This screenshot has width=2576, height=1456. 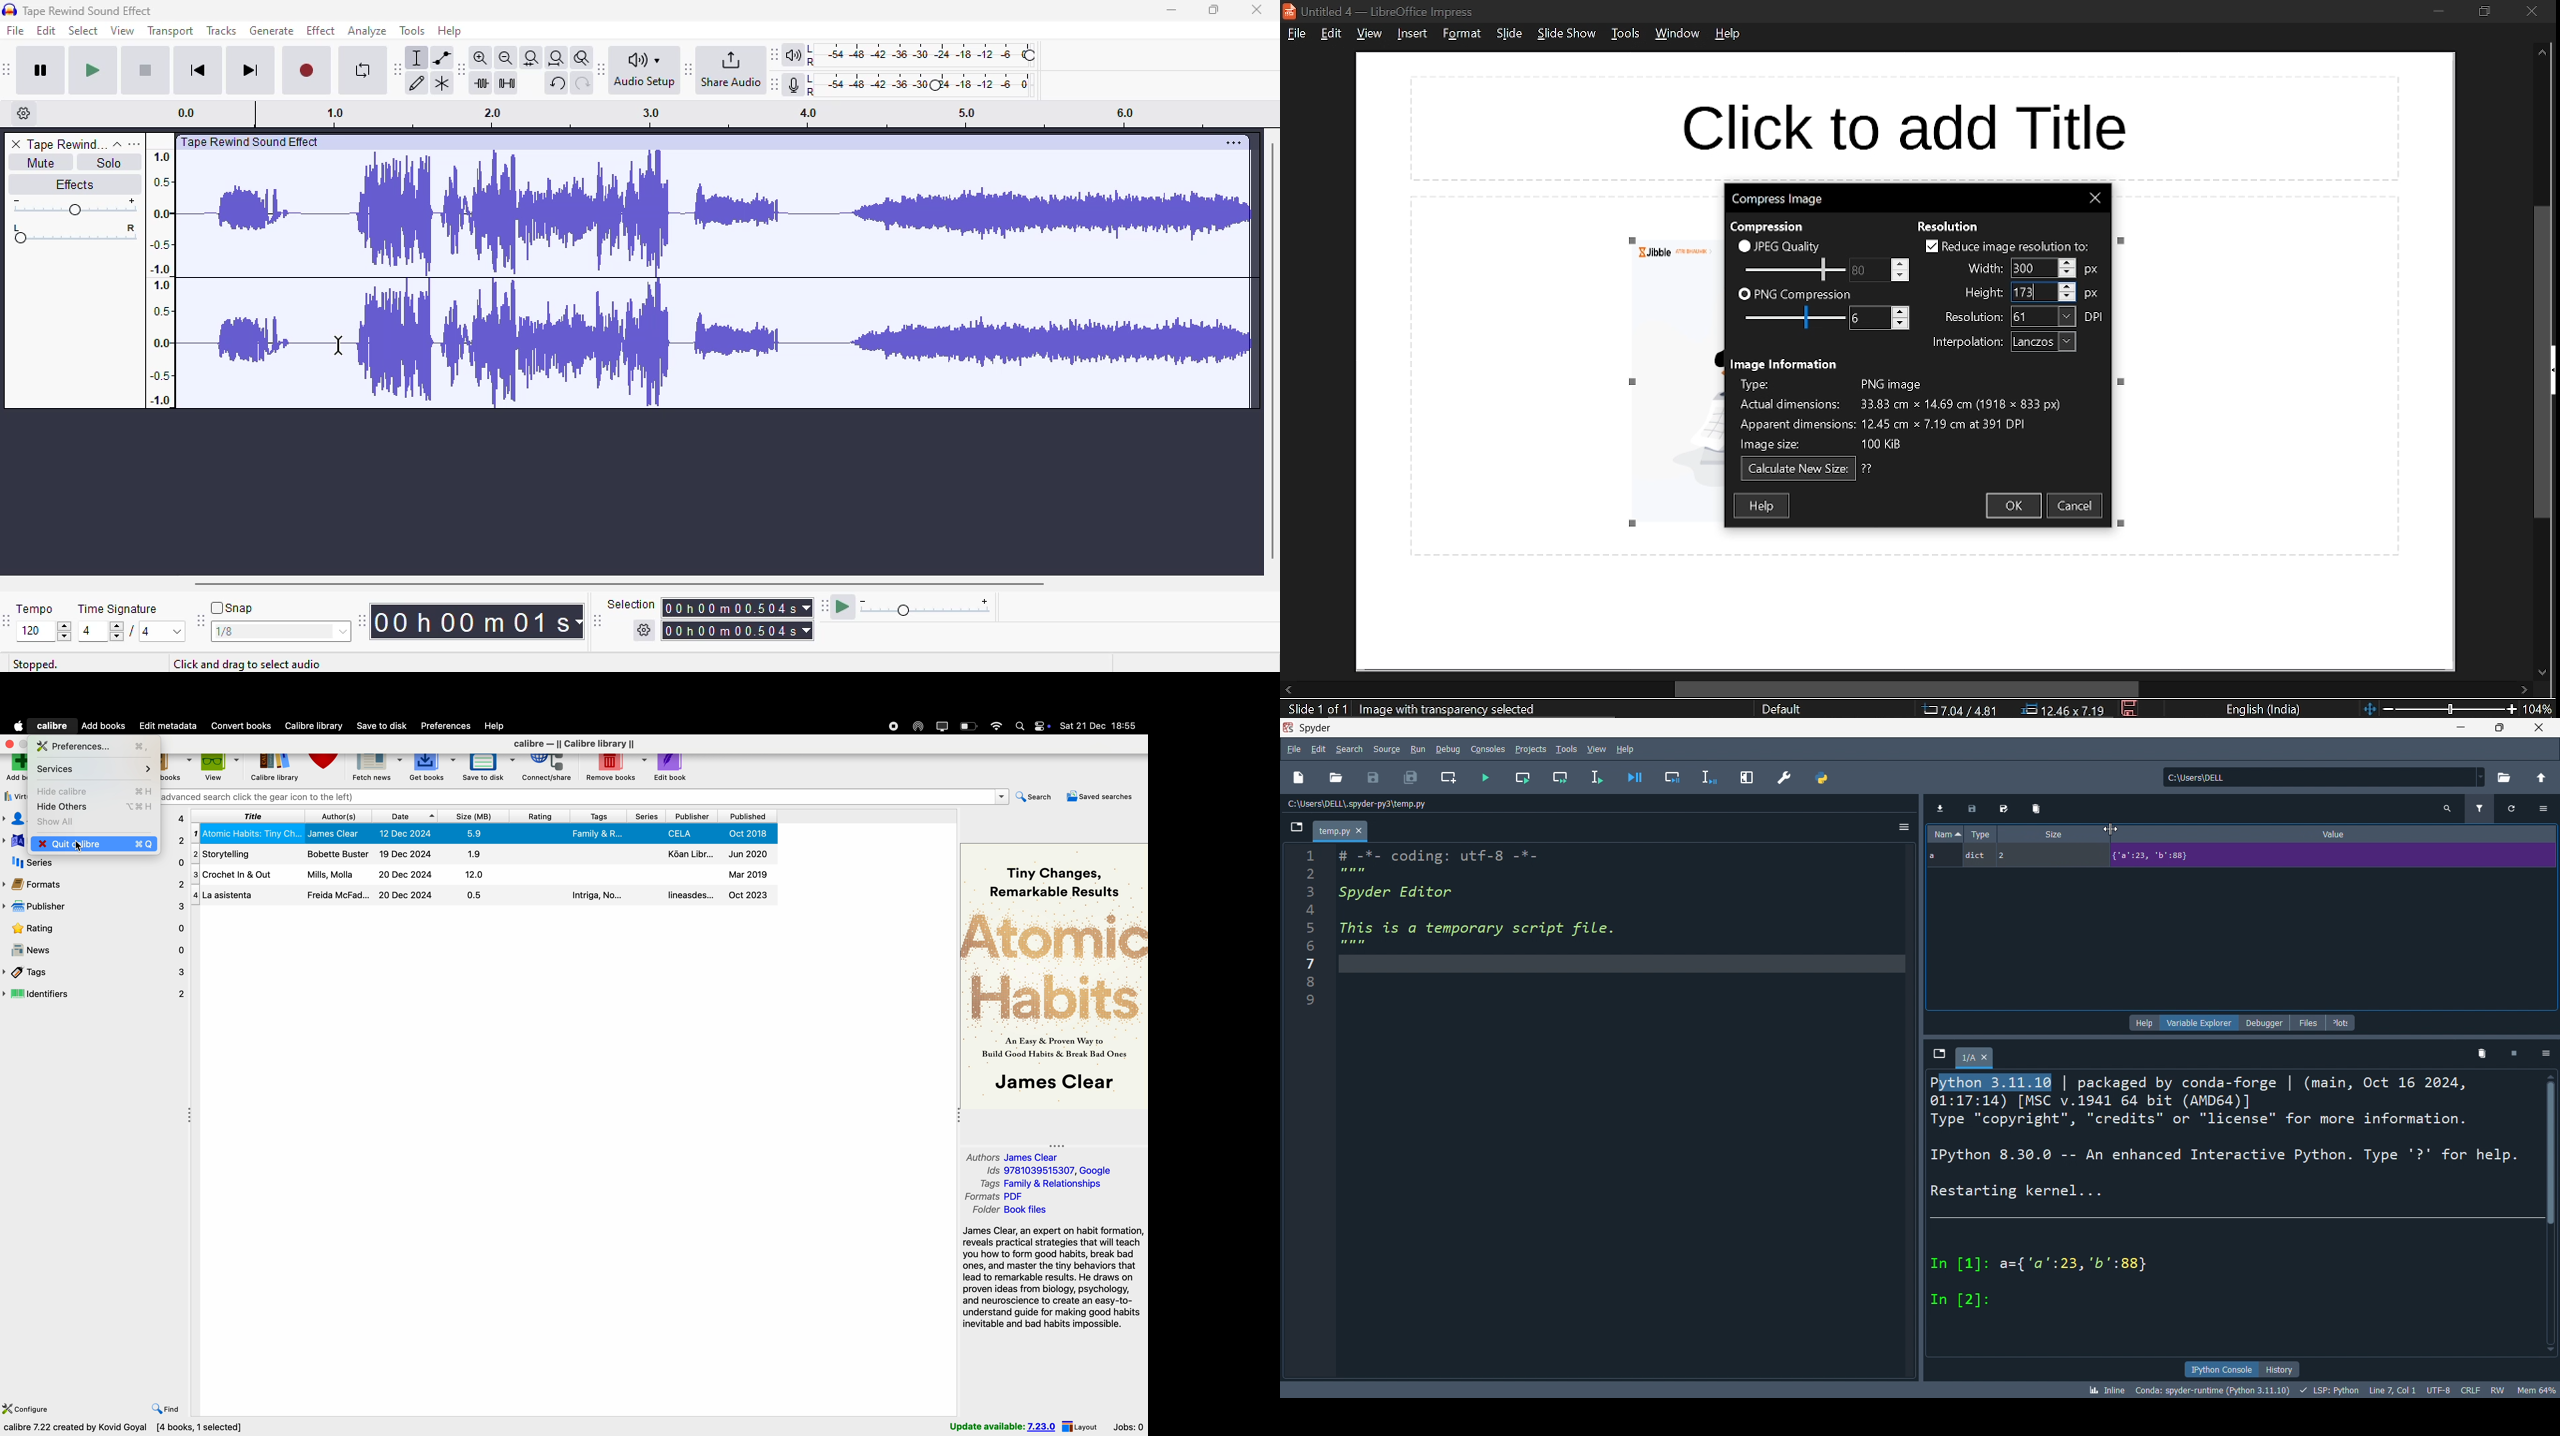 I want to click on options, so click(x=2547, y=808).